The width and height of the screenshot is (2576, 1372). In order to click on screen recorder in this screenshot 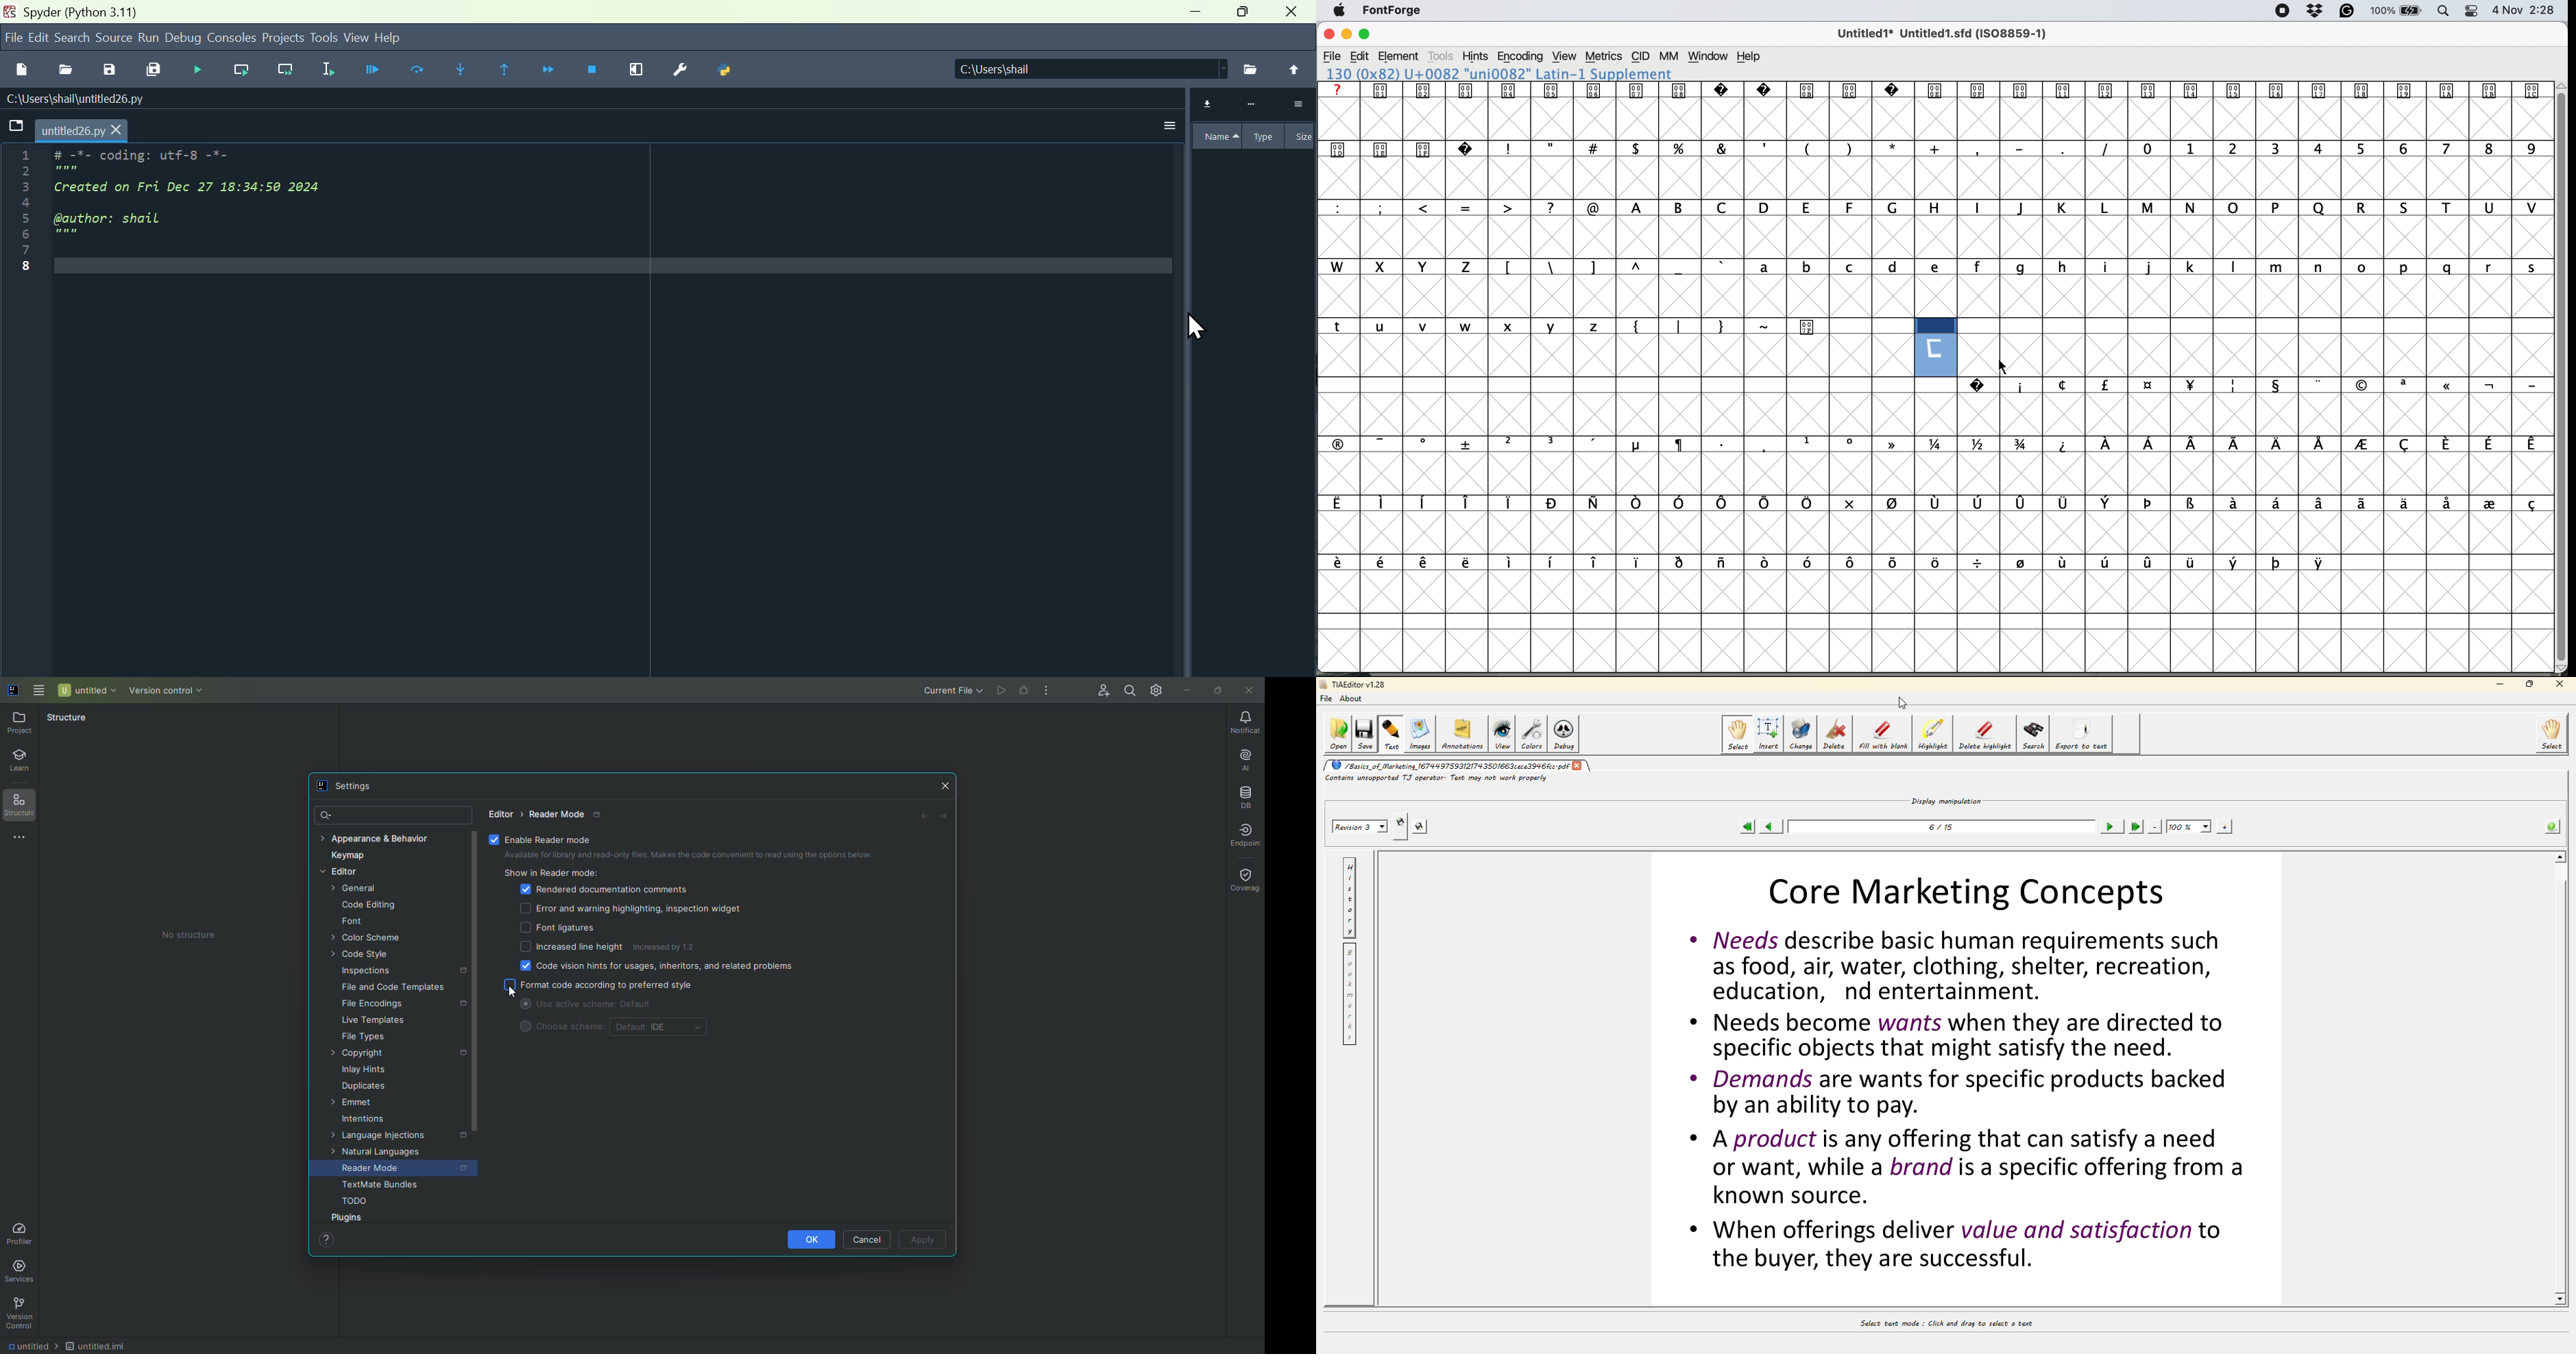, I will do `click(2283, 11)`.